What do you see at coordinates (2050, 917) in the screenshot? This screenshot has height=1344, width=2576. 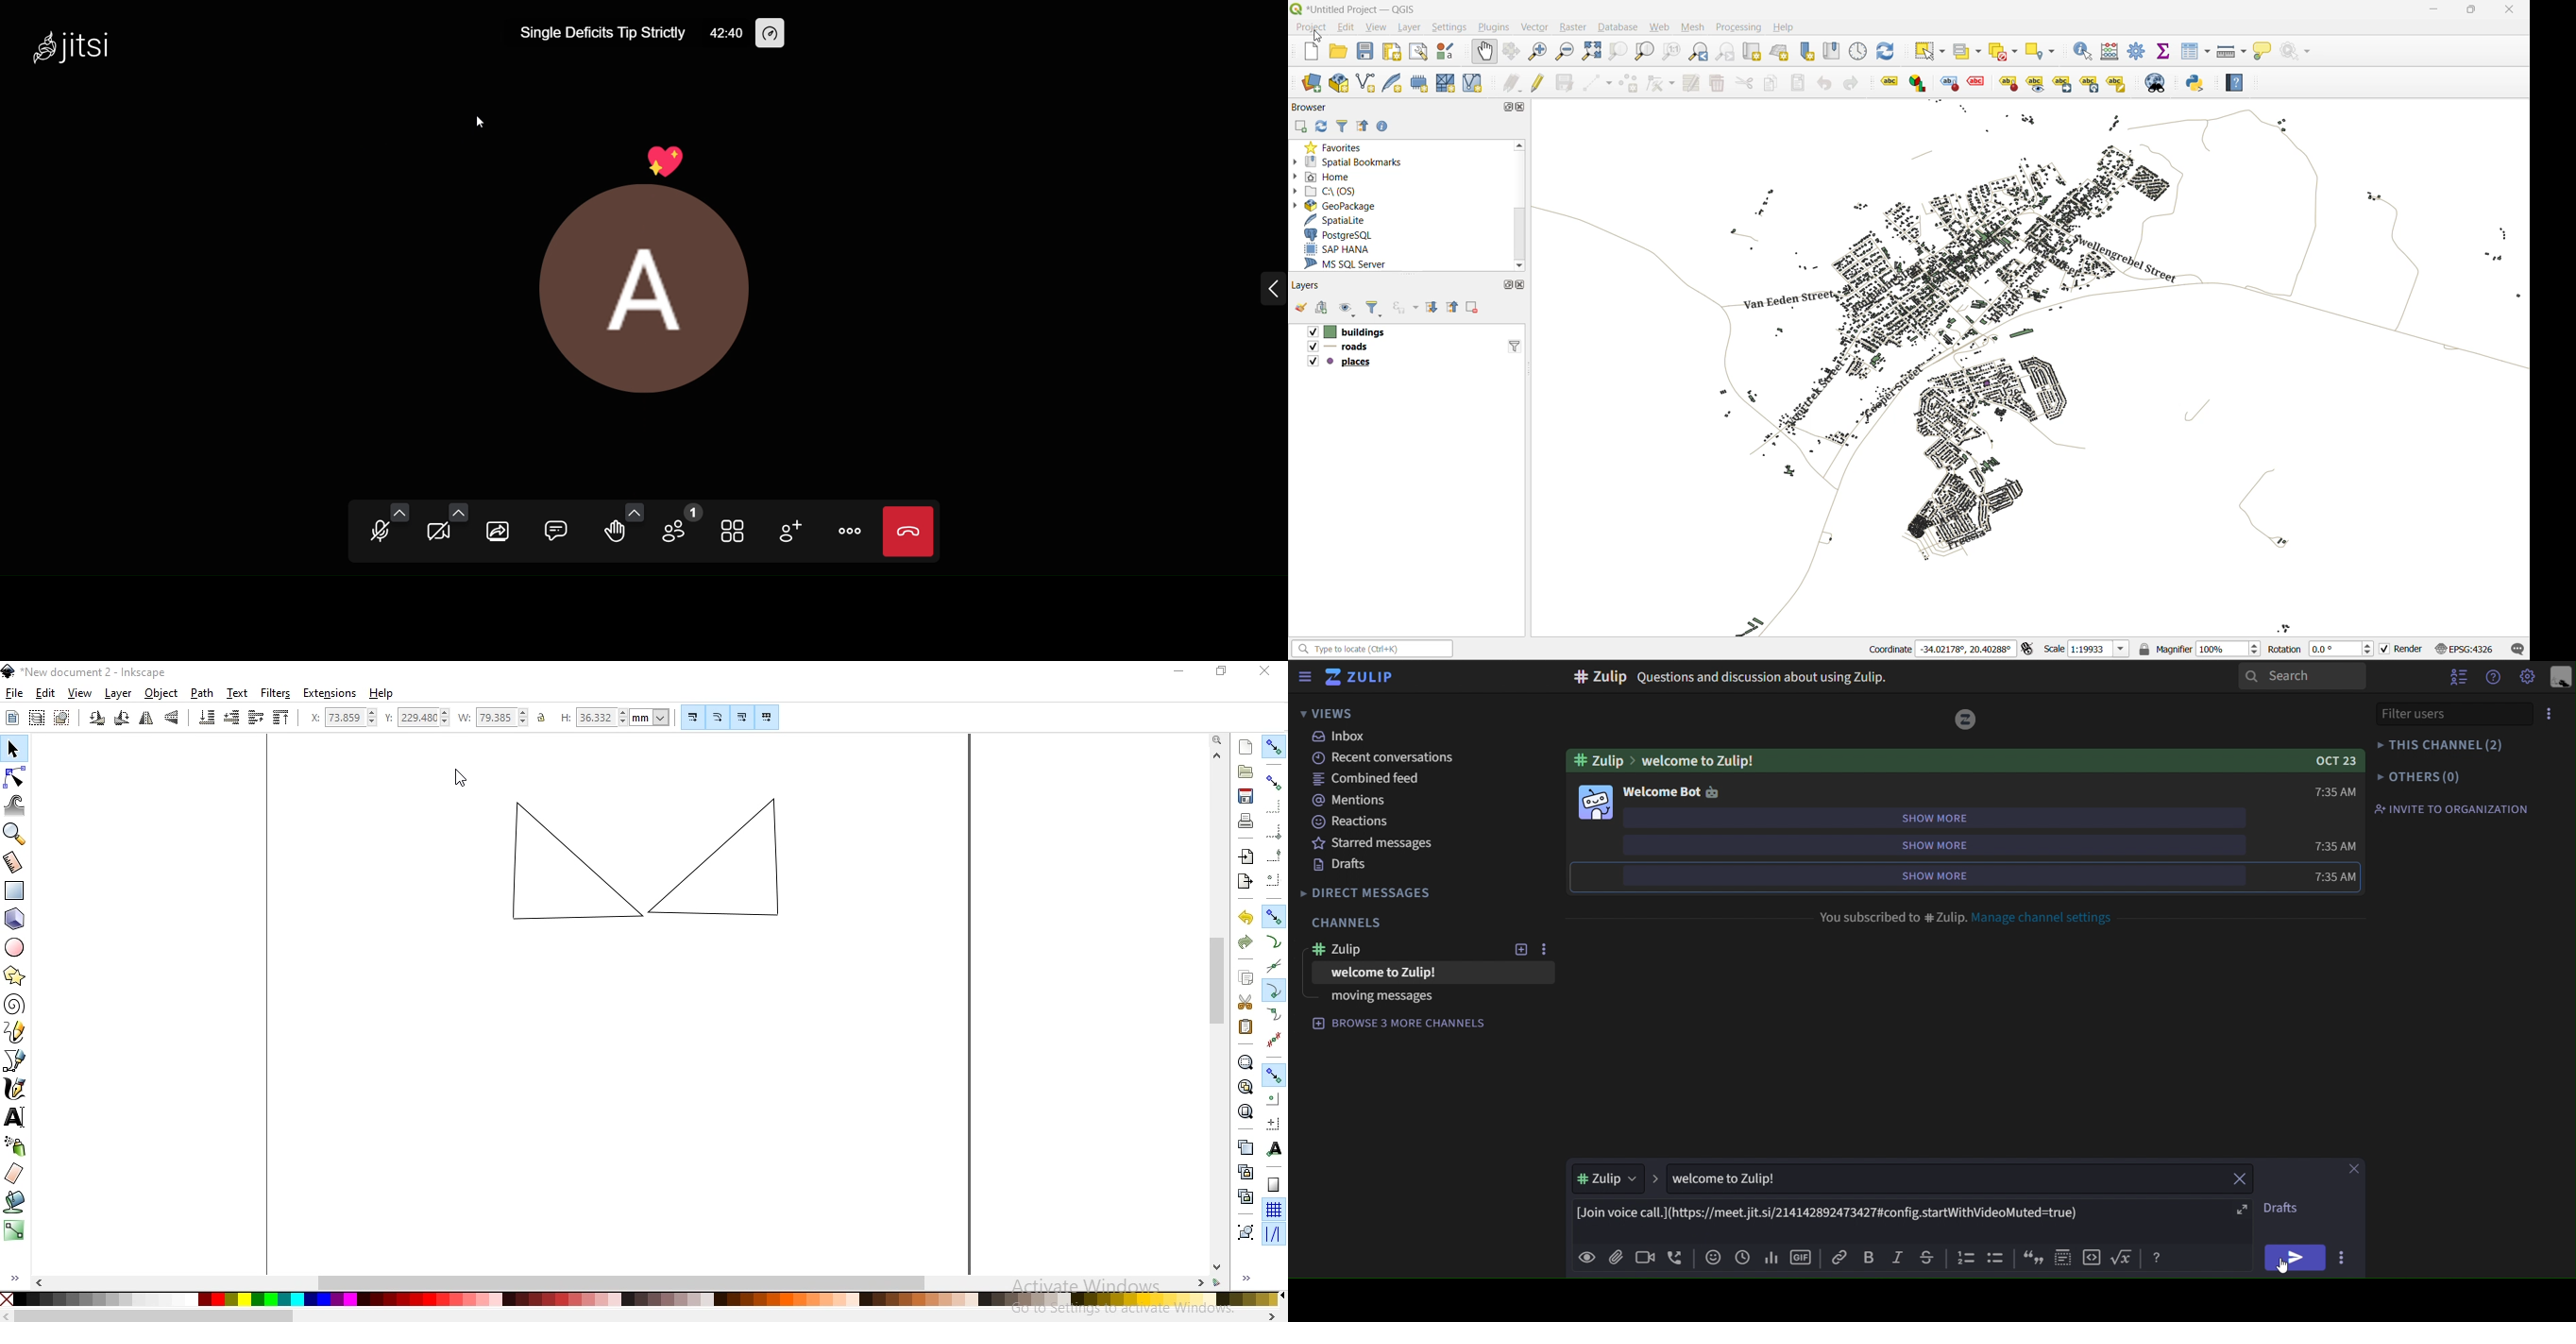 I see `manage channel settings` at bounding box center [2050, 917].